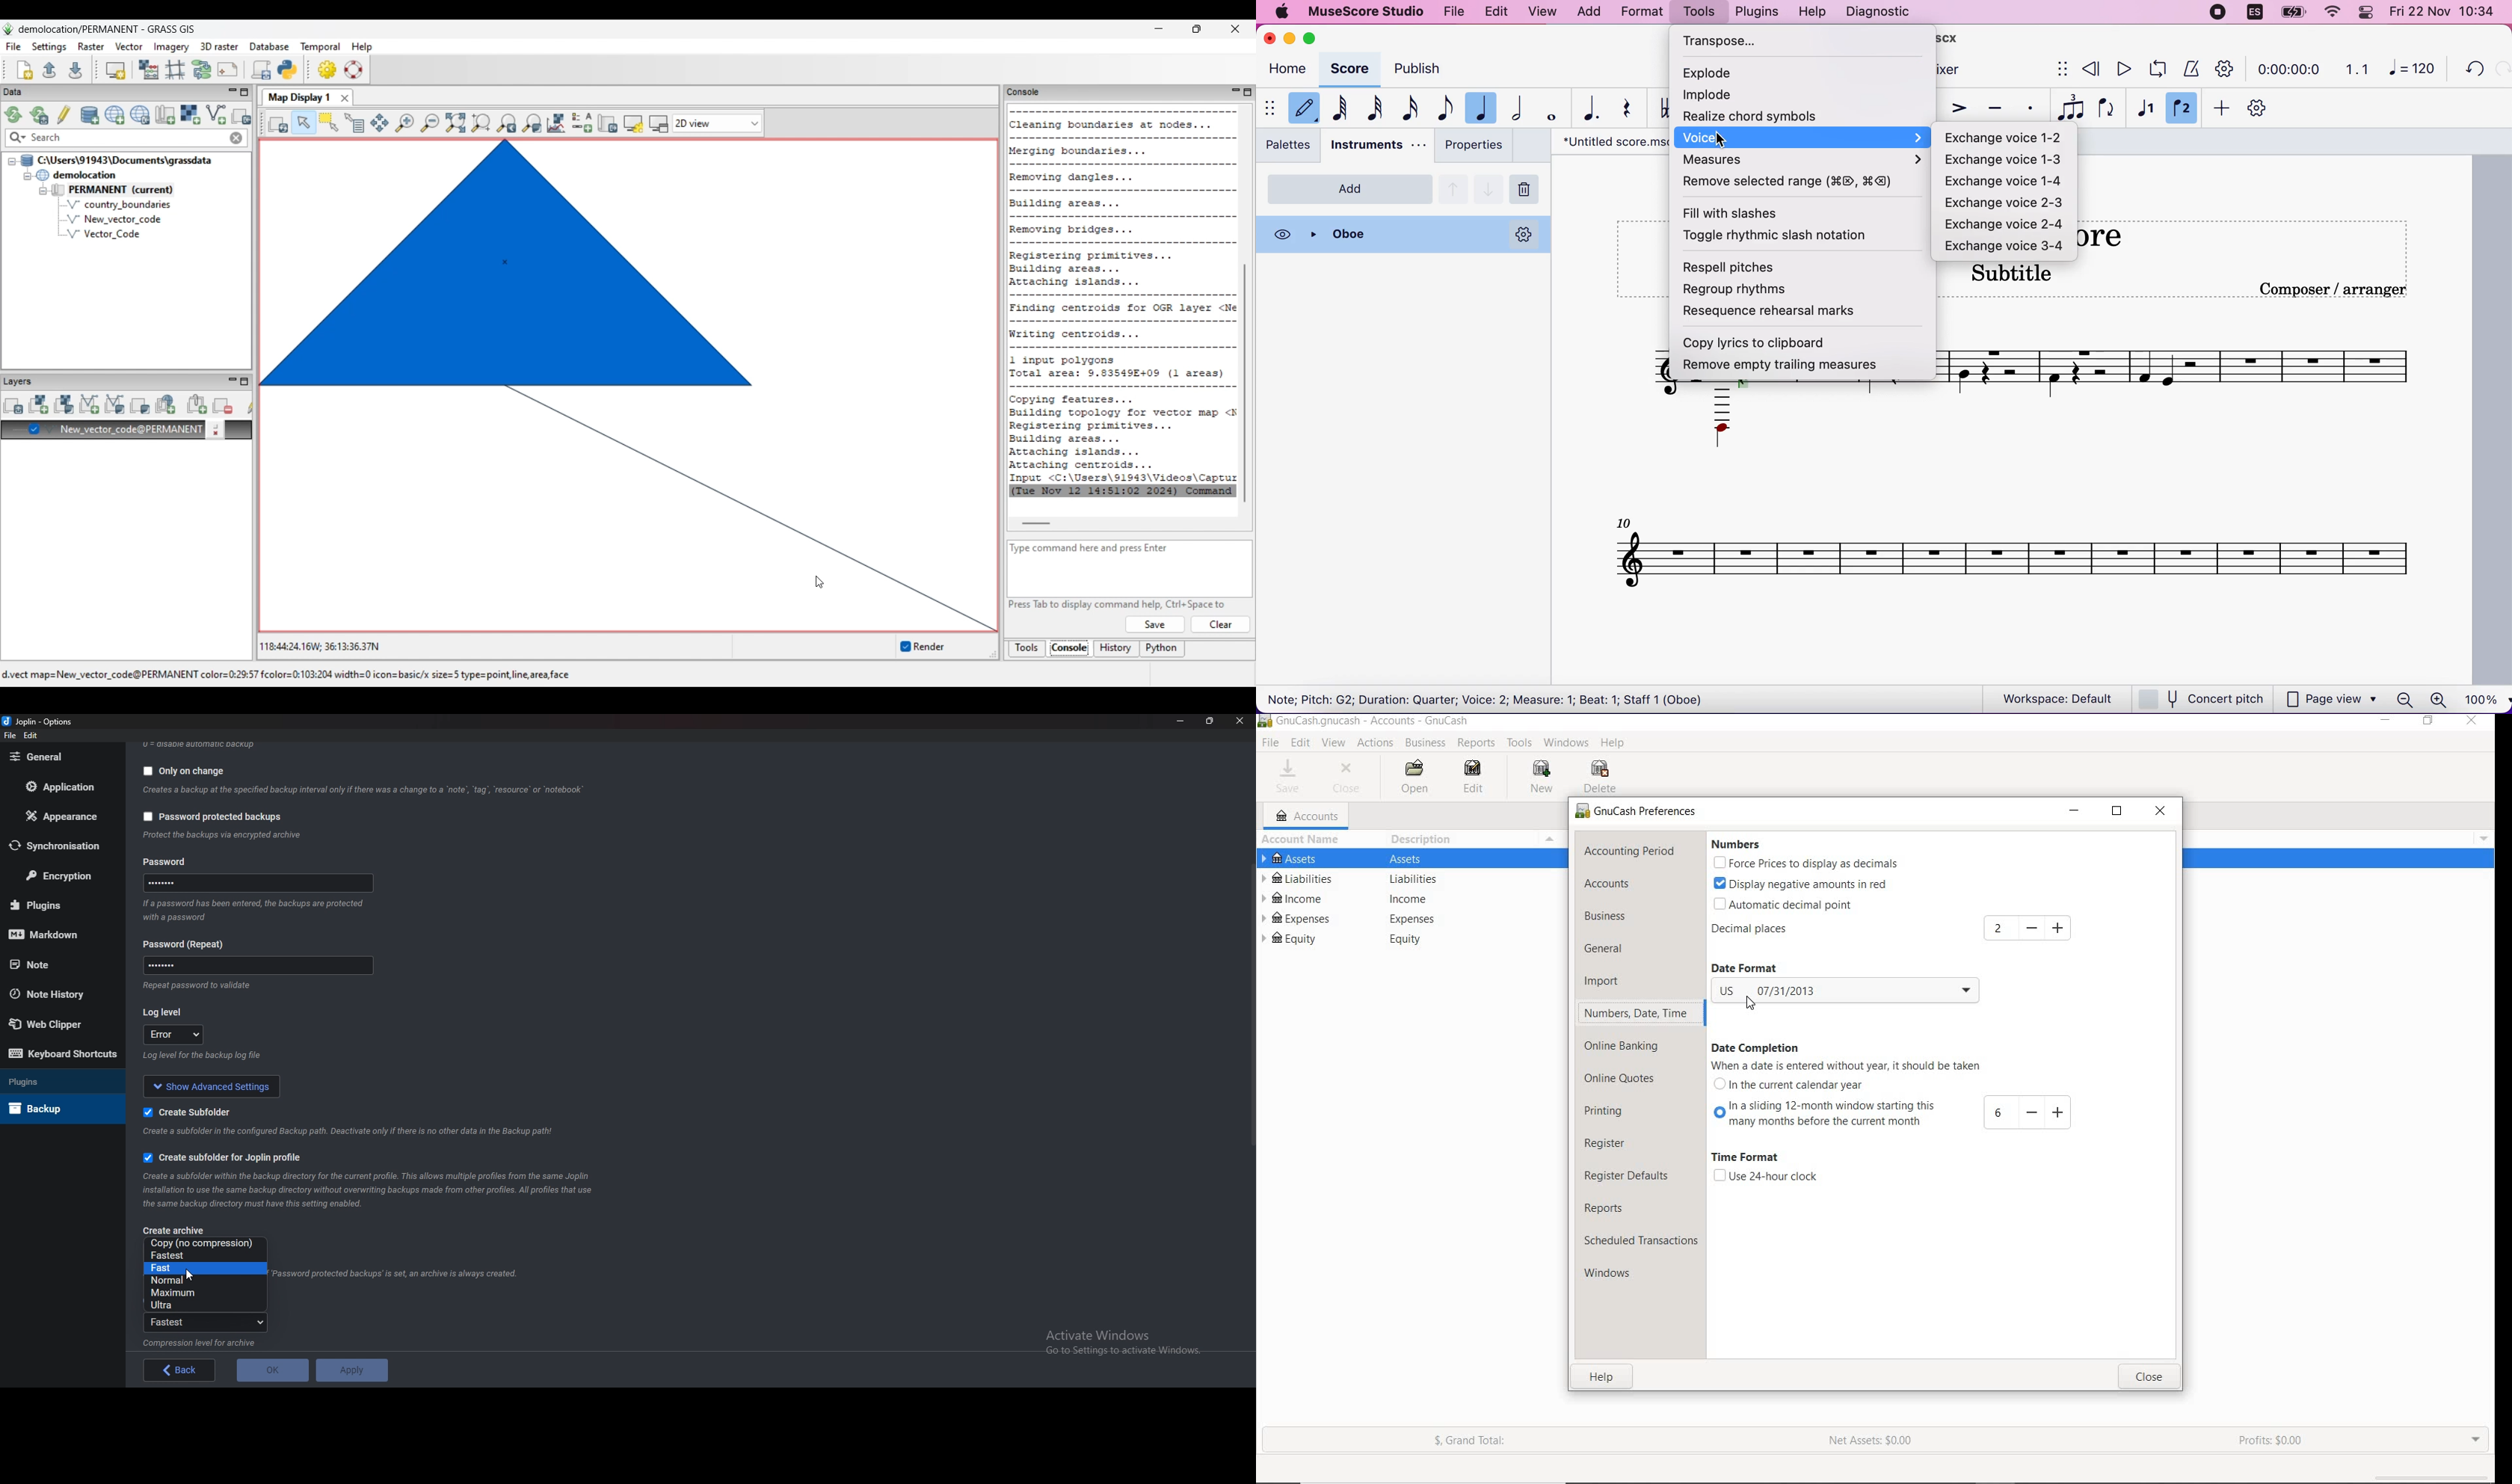  Describe the element at coordinates (61, 817) in the screenshot. I see `Appearance` at that location.